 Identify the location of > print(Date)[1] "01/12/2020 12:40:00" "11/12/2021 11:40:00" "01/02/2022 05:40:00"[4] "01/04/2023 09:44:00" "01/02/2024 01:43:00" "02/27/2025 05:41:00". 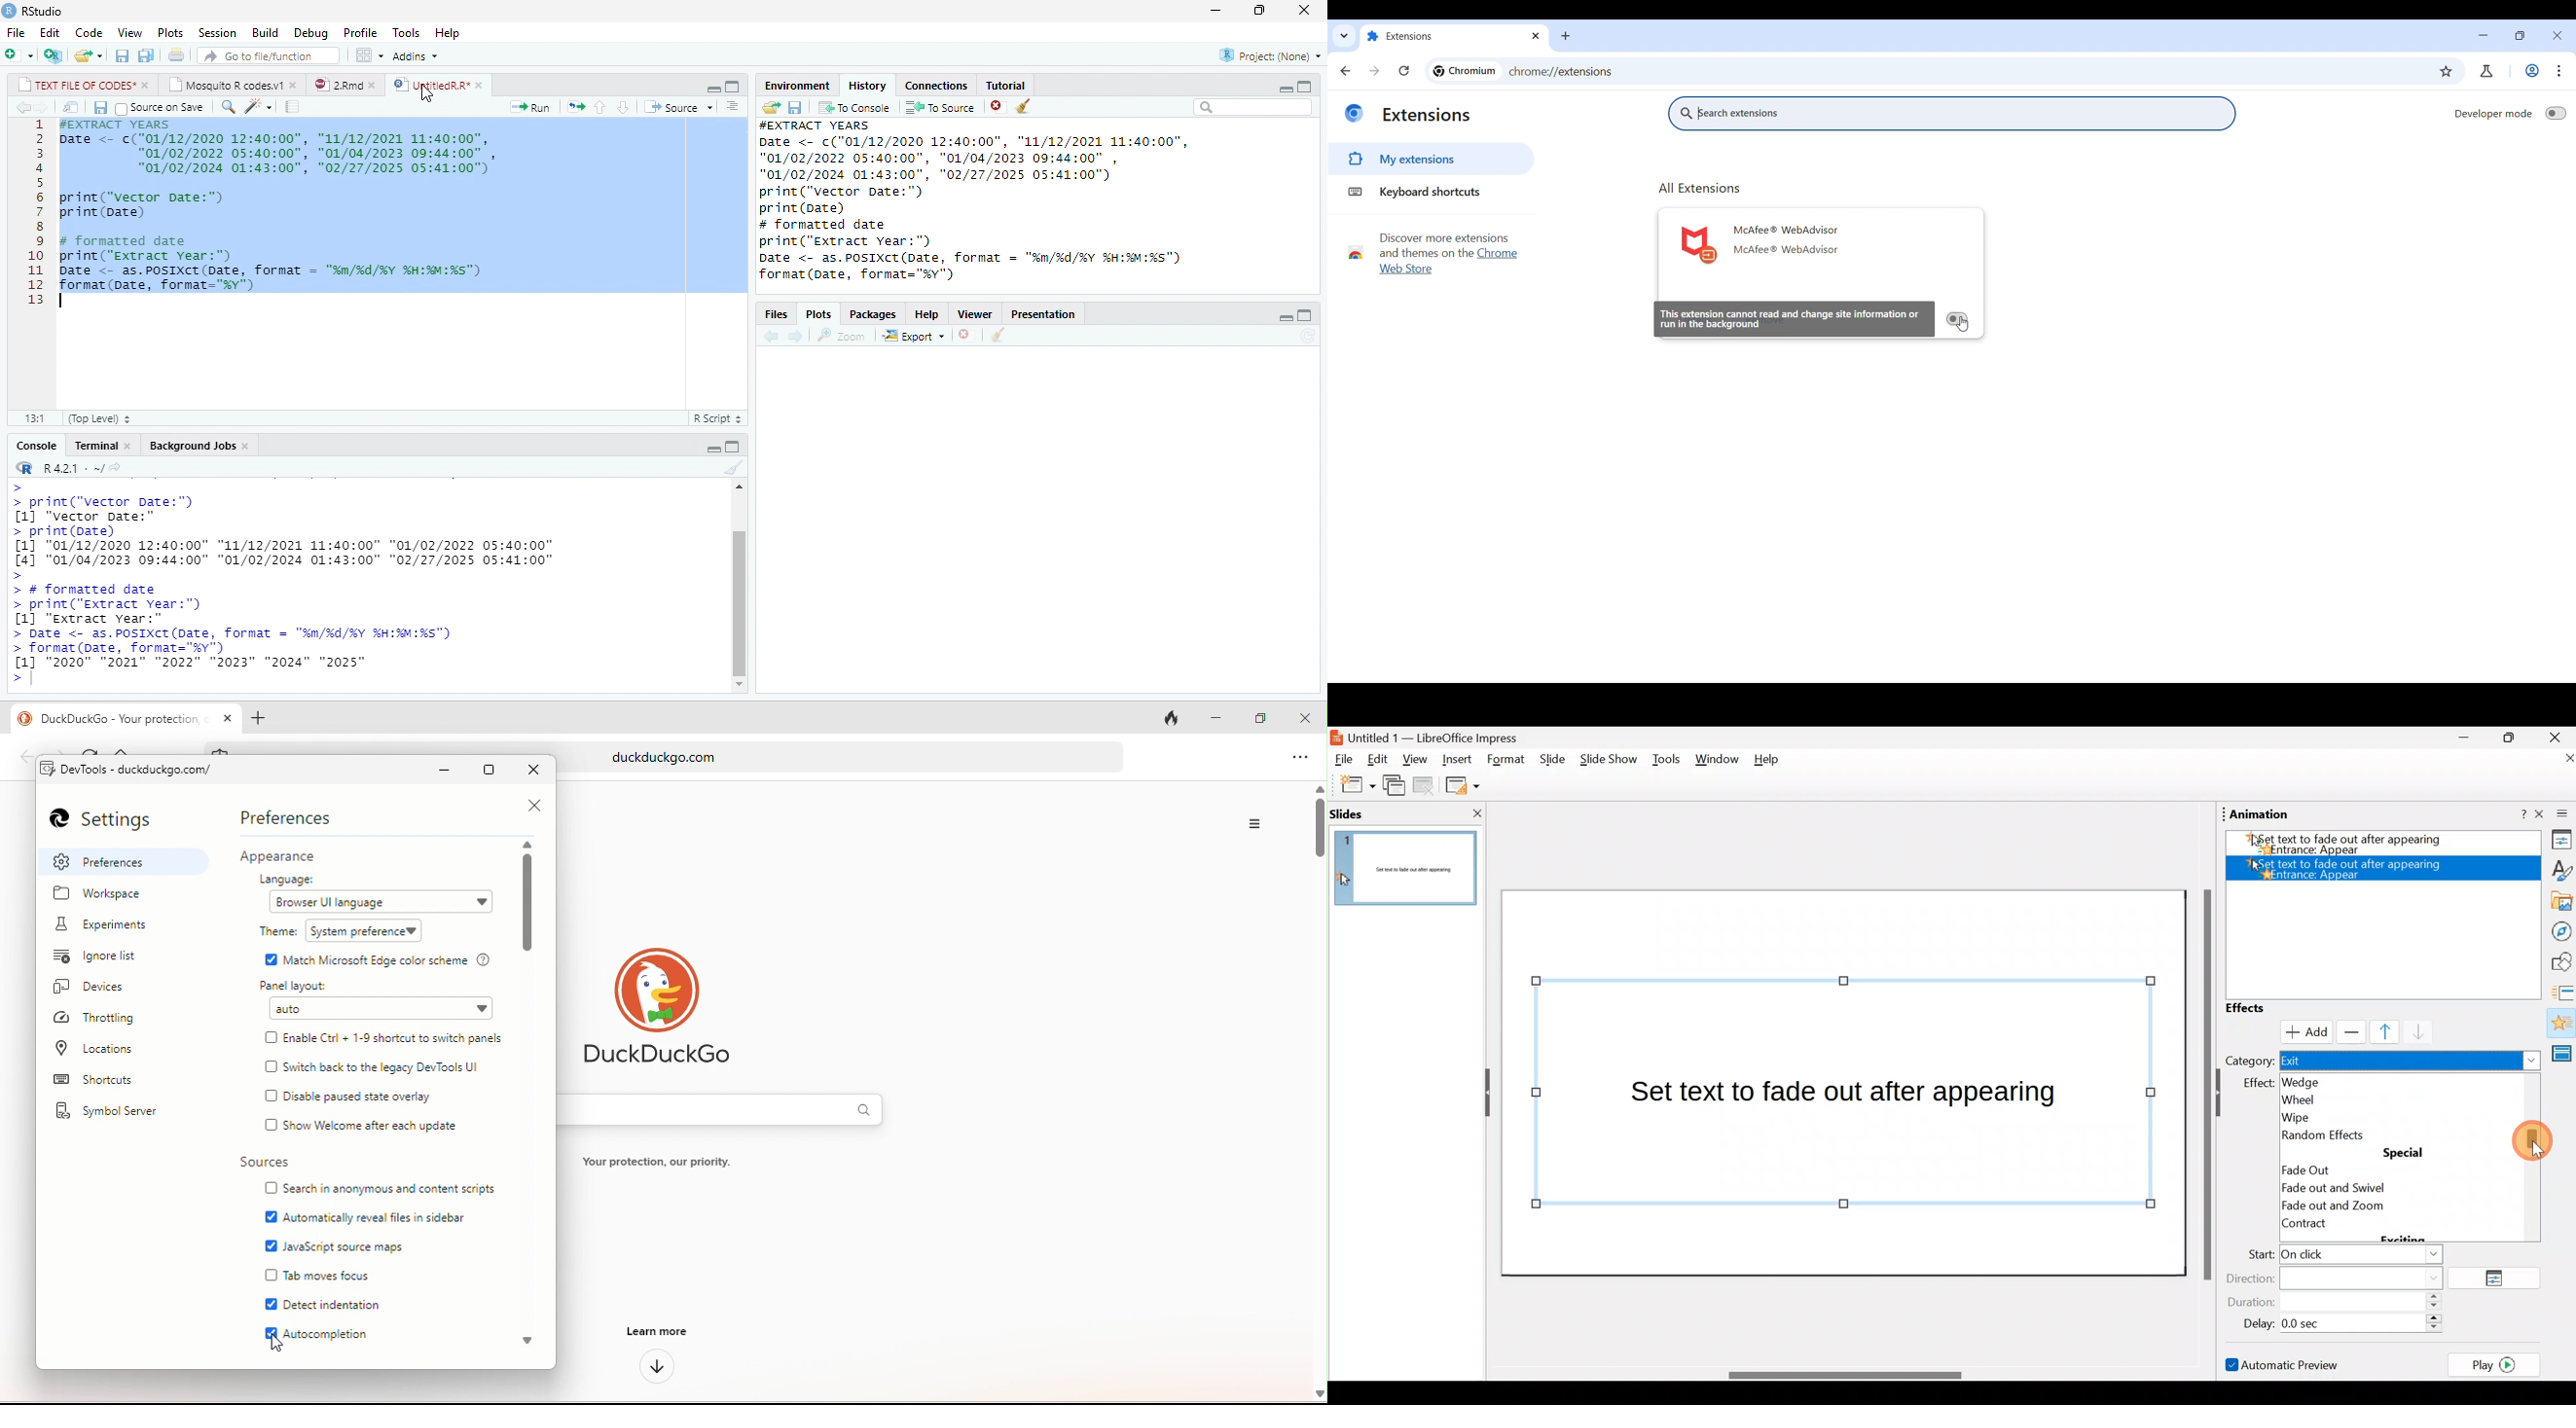
(290, 554).